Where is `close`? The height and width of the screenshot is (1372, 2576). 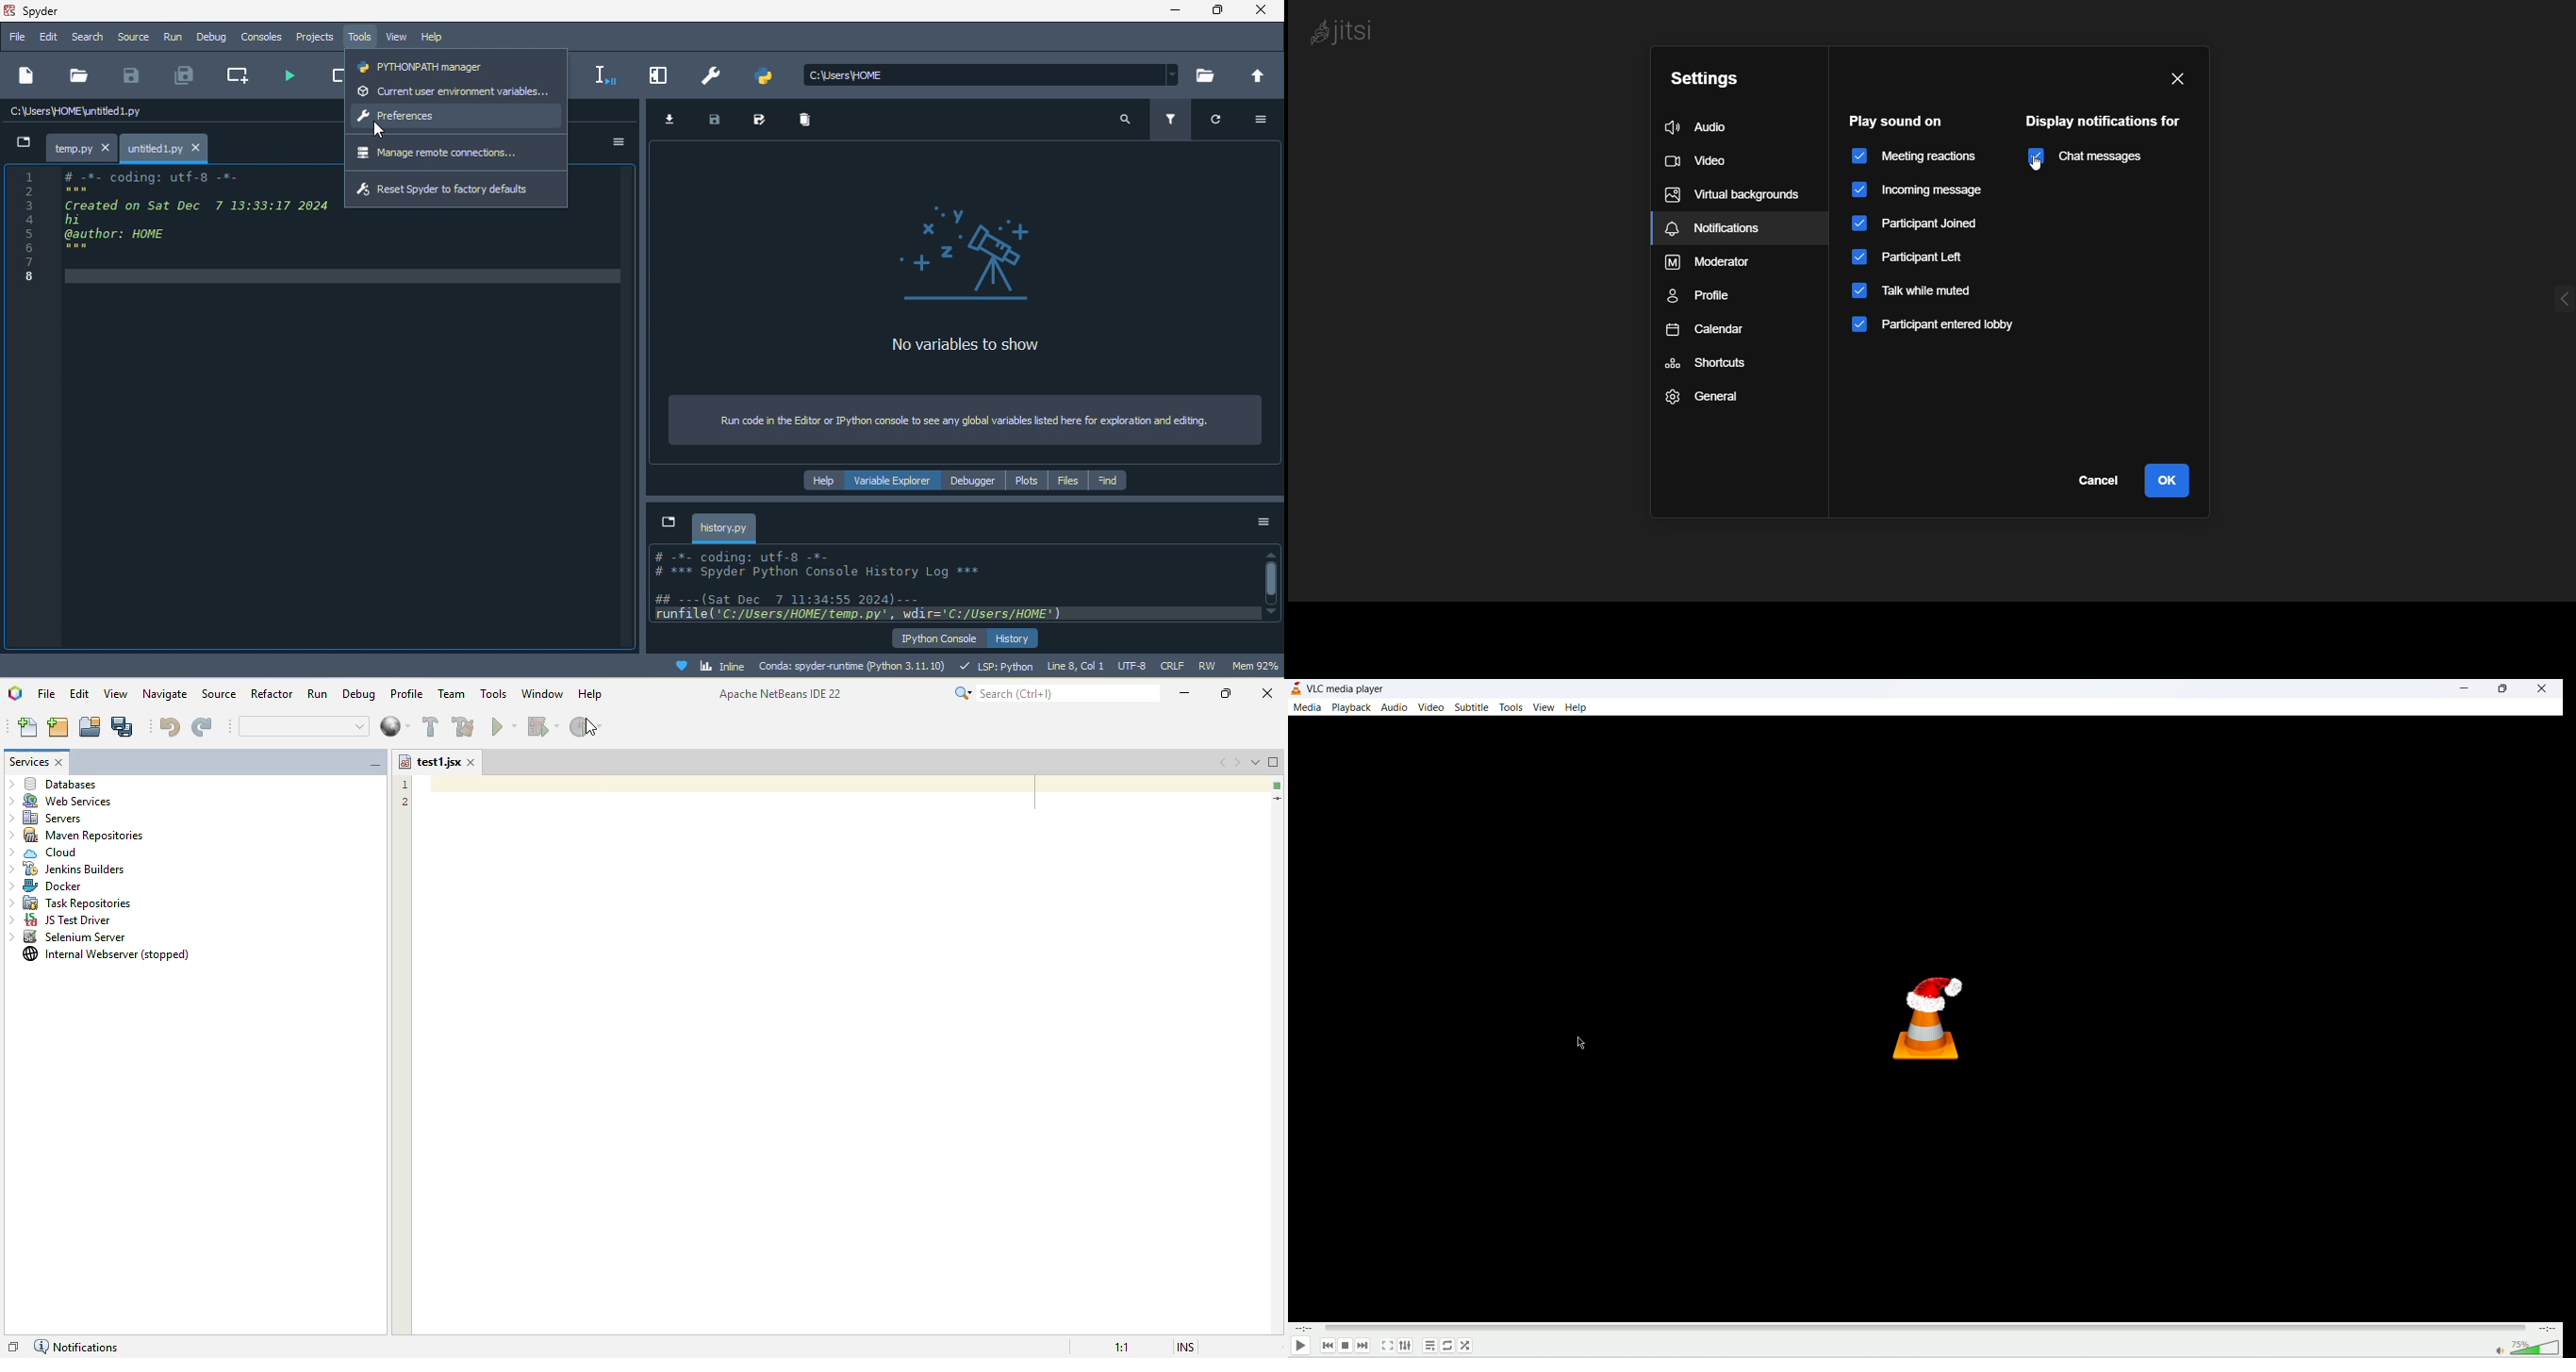
close is located at coordinates (1261, 12).